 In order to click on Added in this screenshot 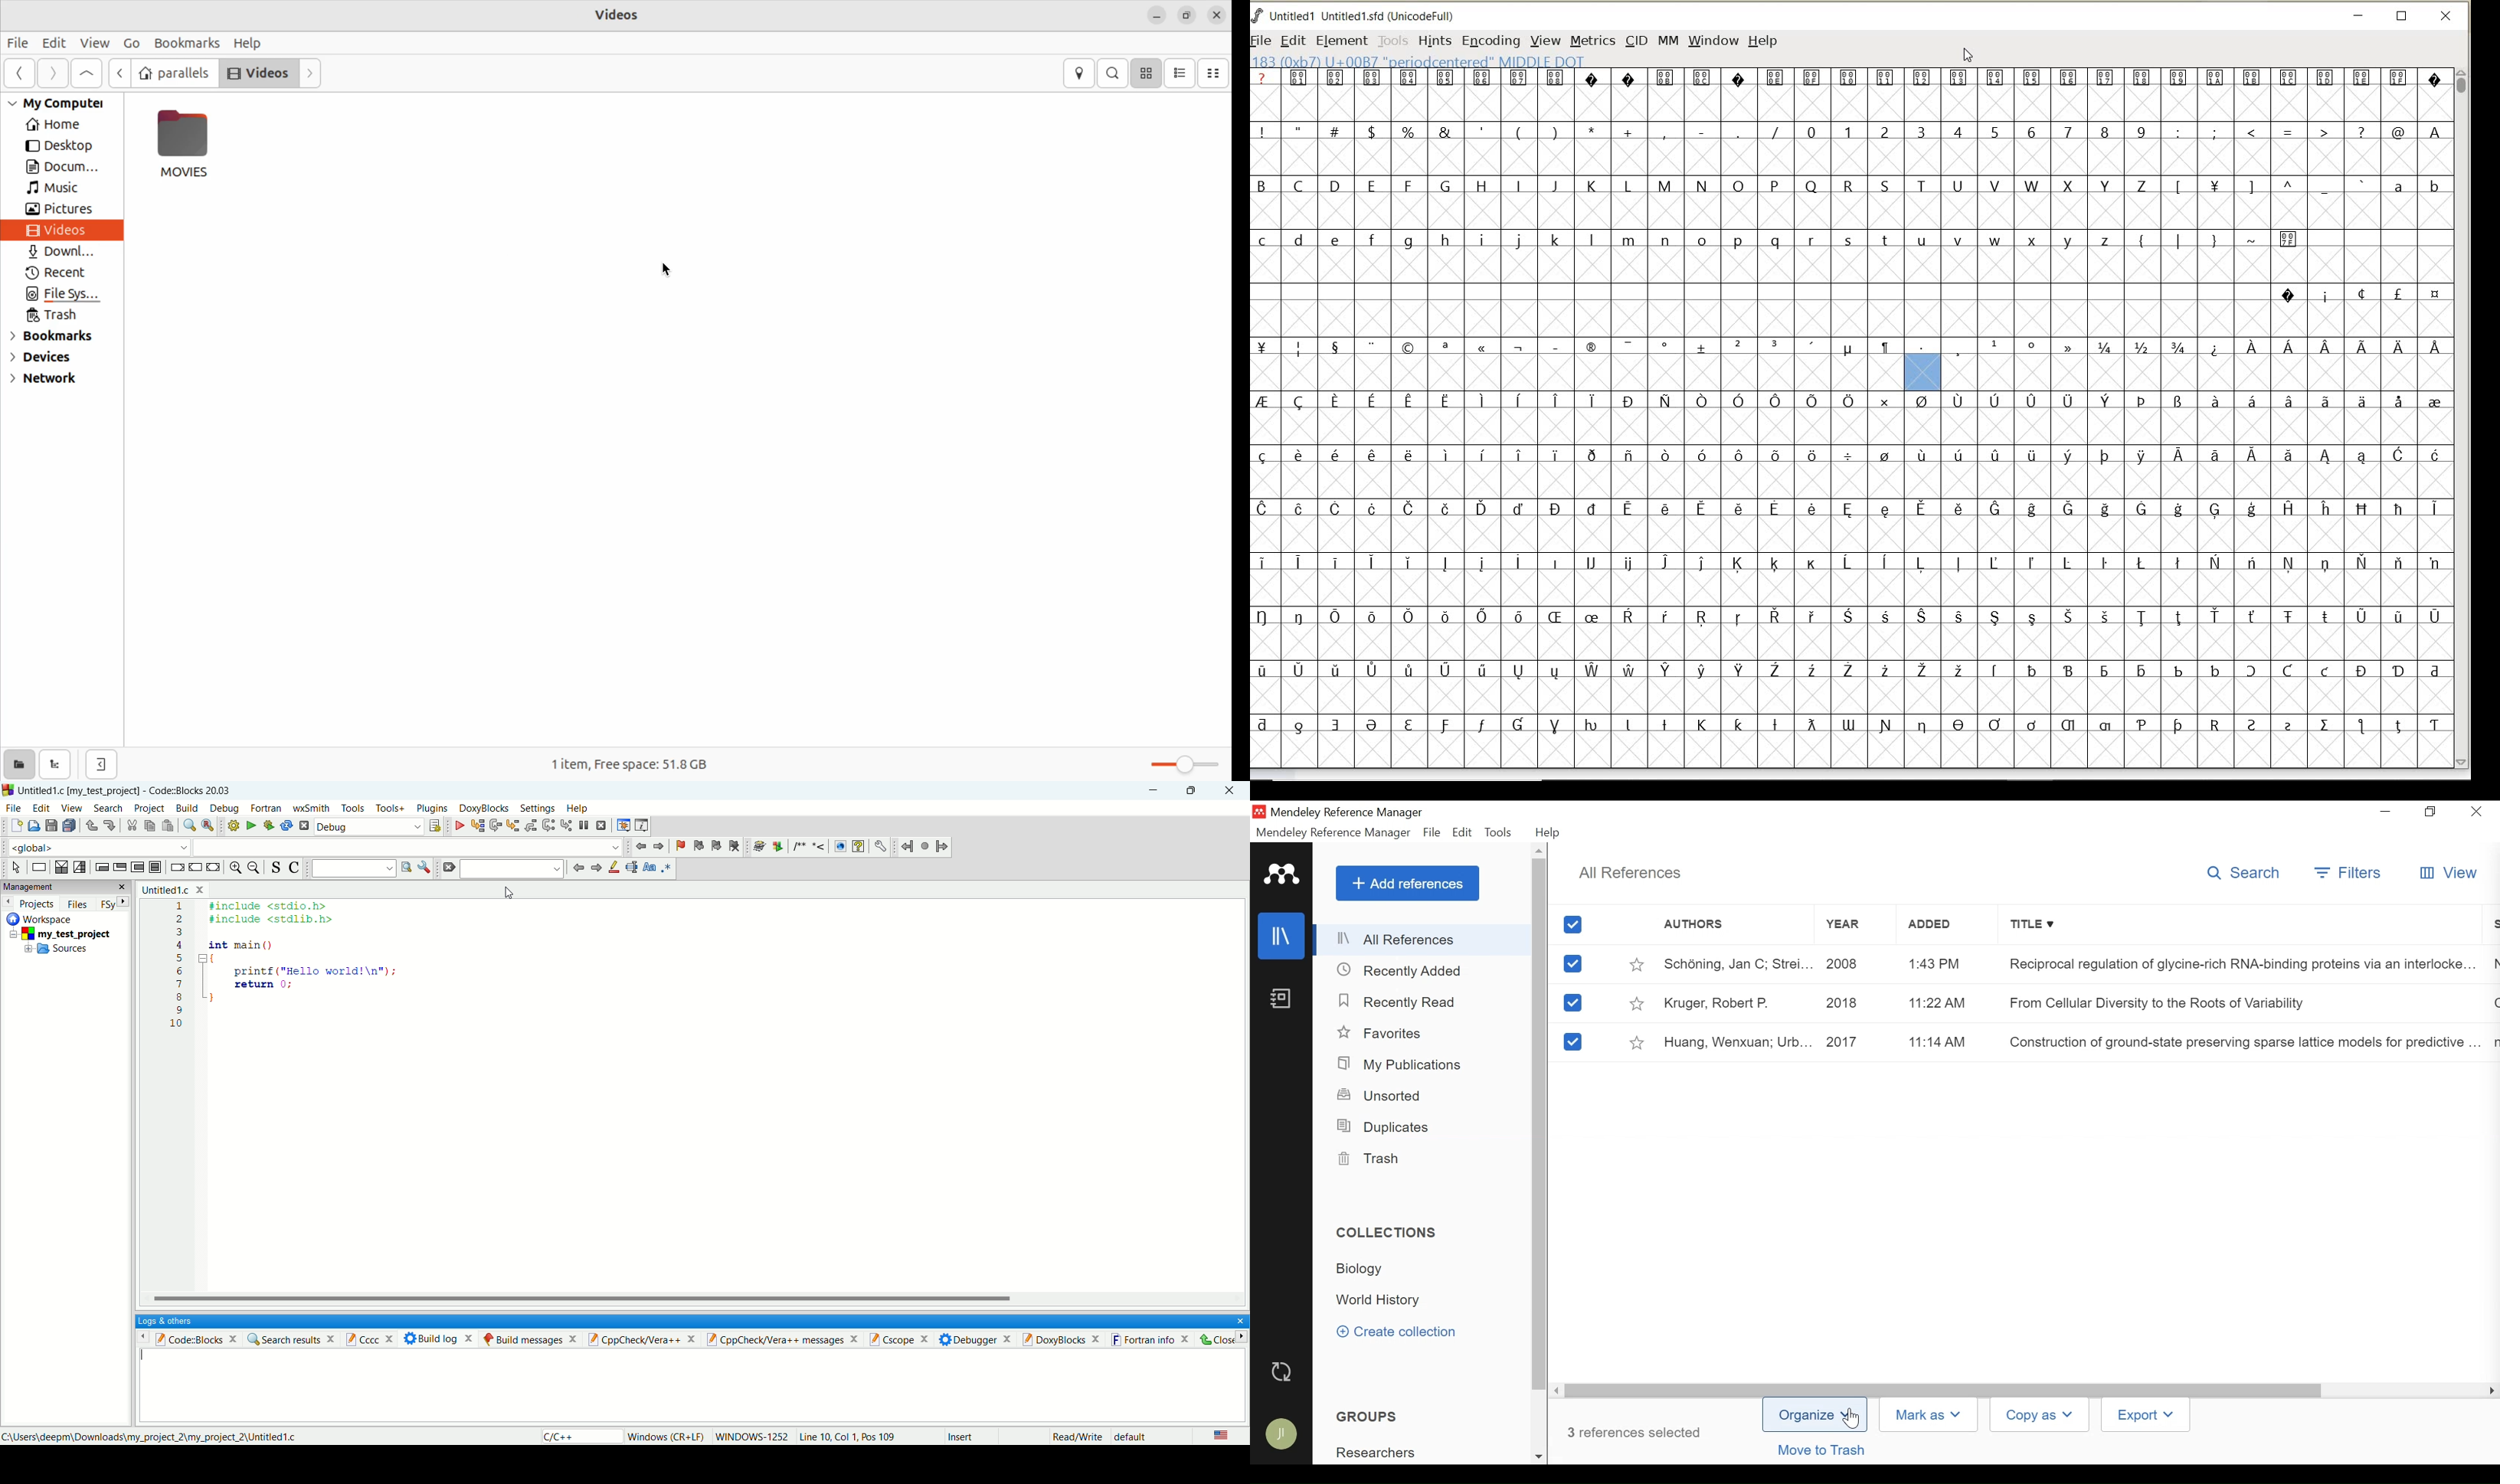, I will do `click(1939, 927)`.